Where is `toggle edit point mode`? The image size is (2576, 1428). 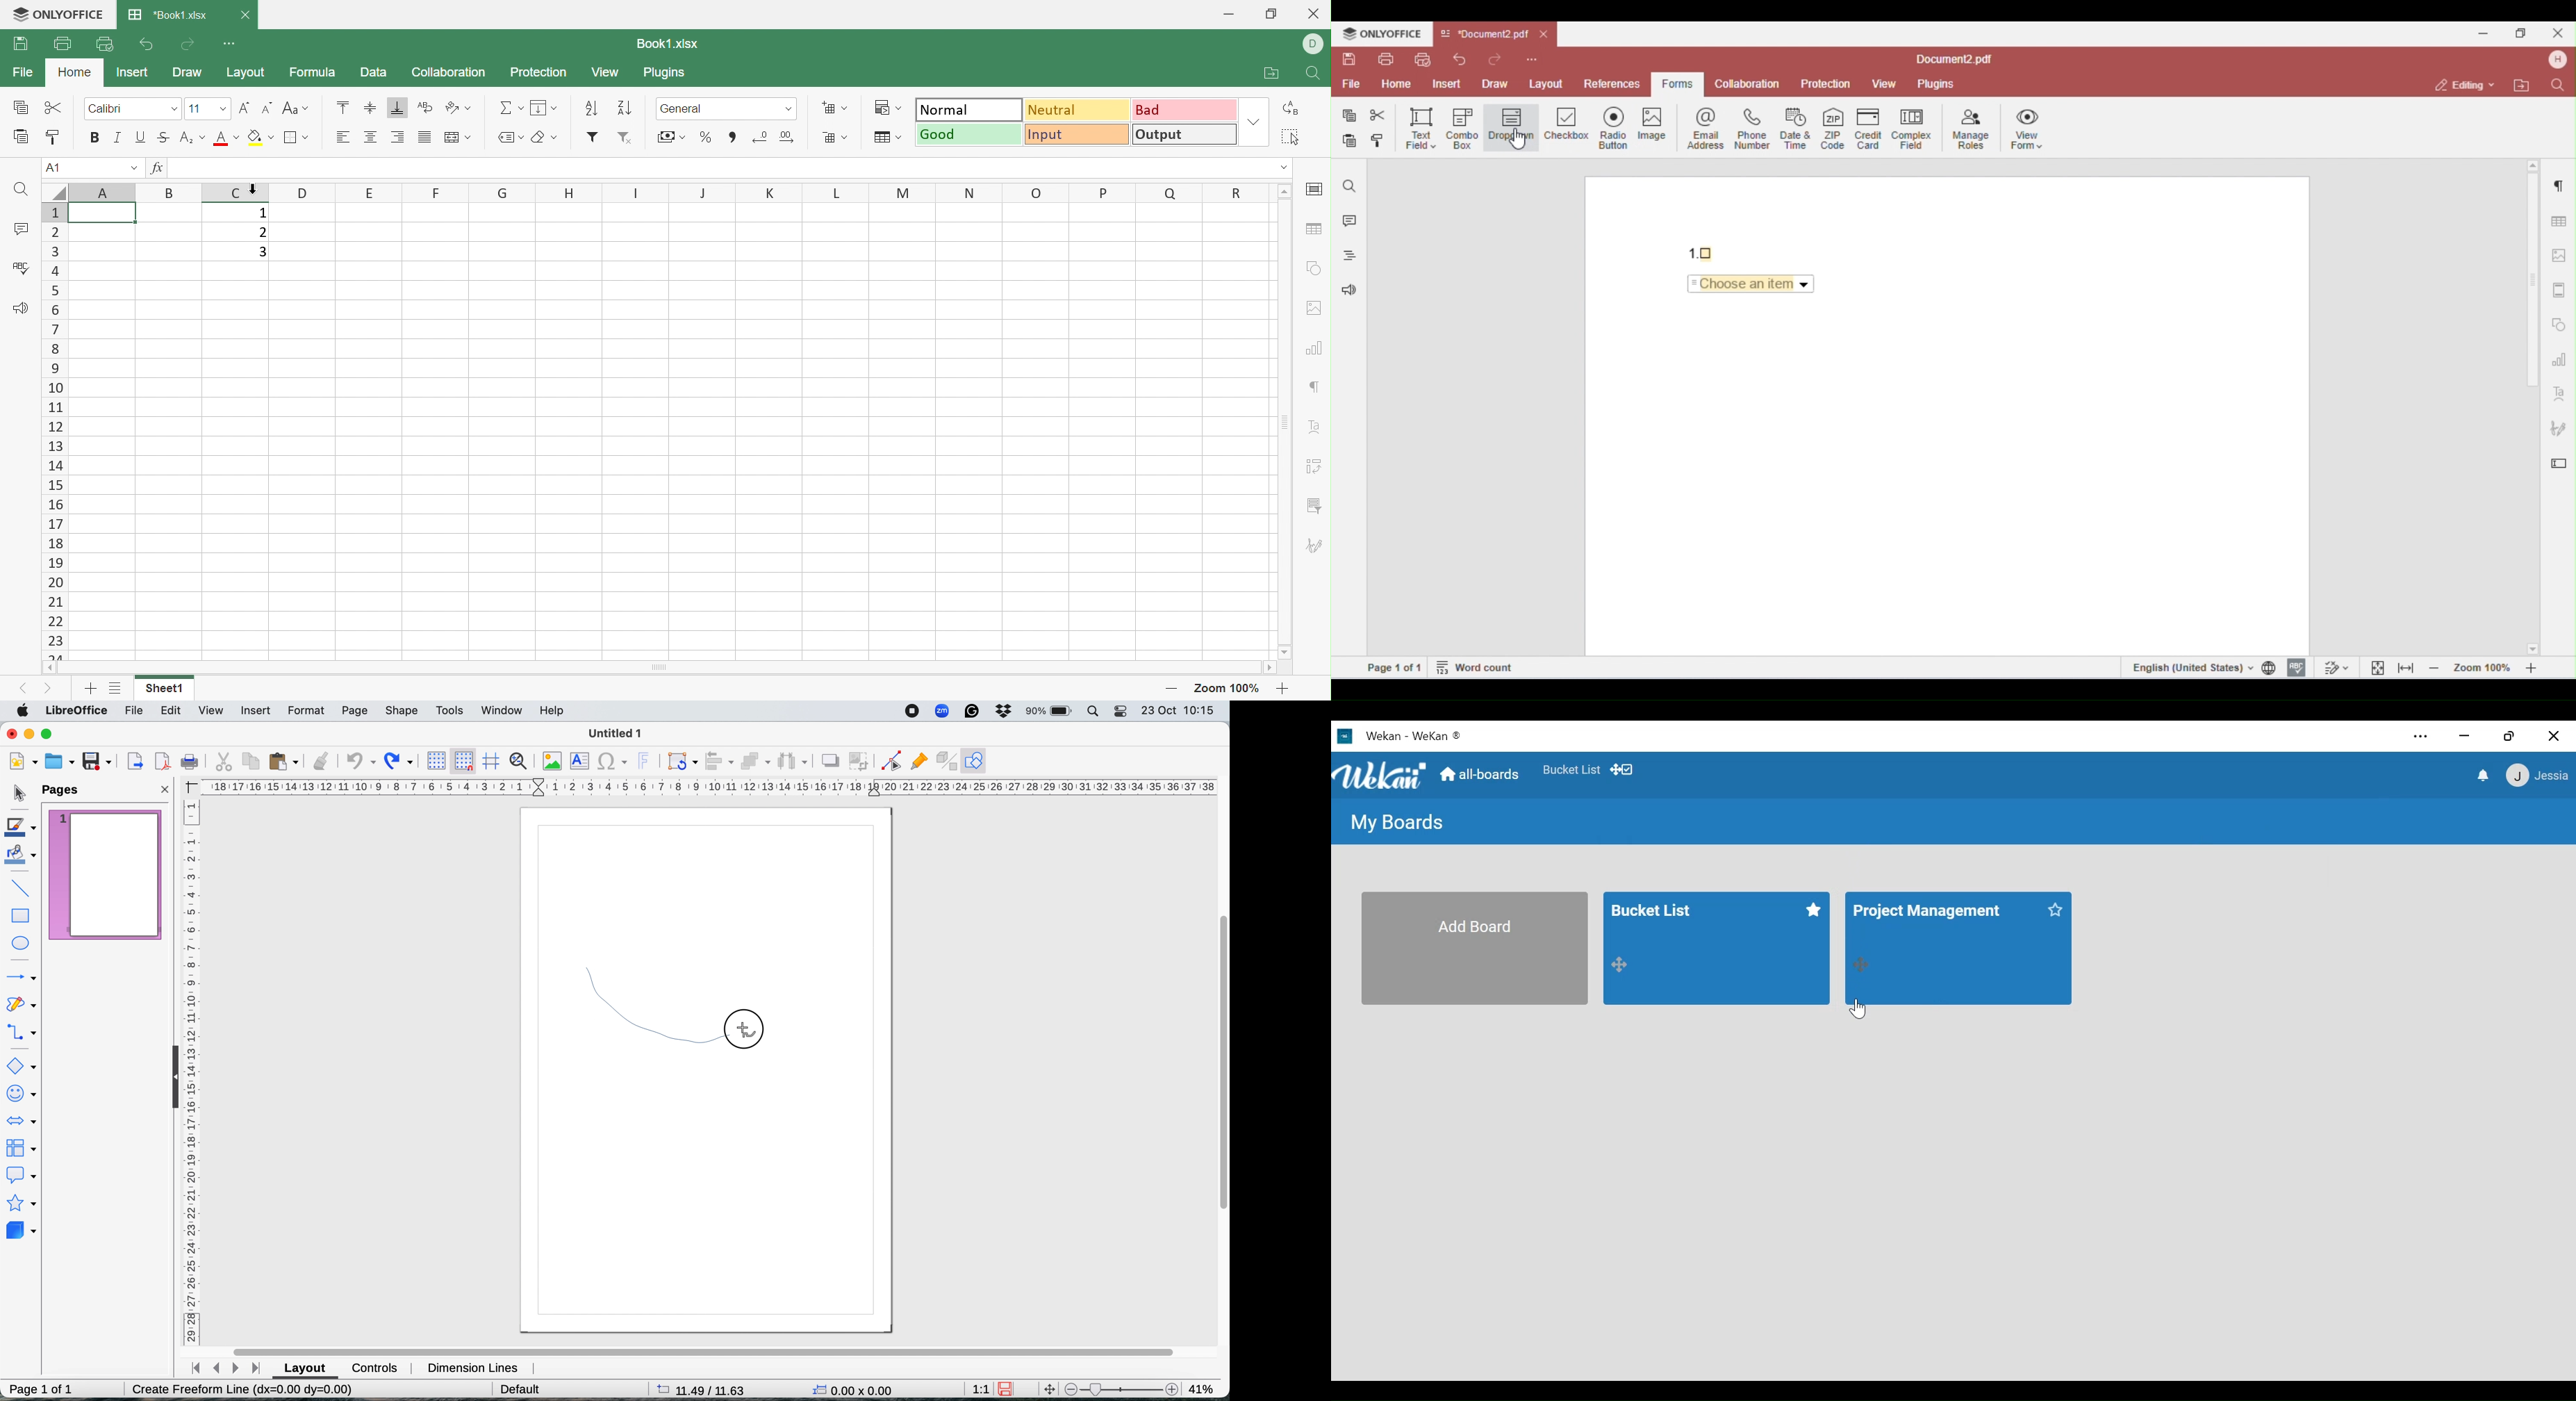
toggle edit point mode is located at coordinates (889, 761).